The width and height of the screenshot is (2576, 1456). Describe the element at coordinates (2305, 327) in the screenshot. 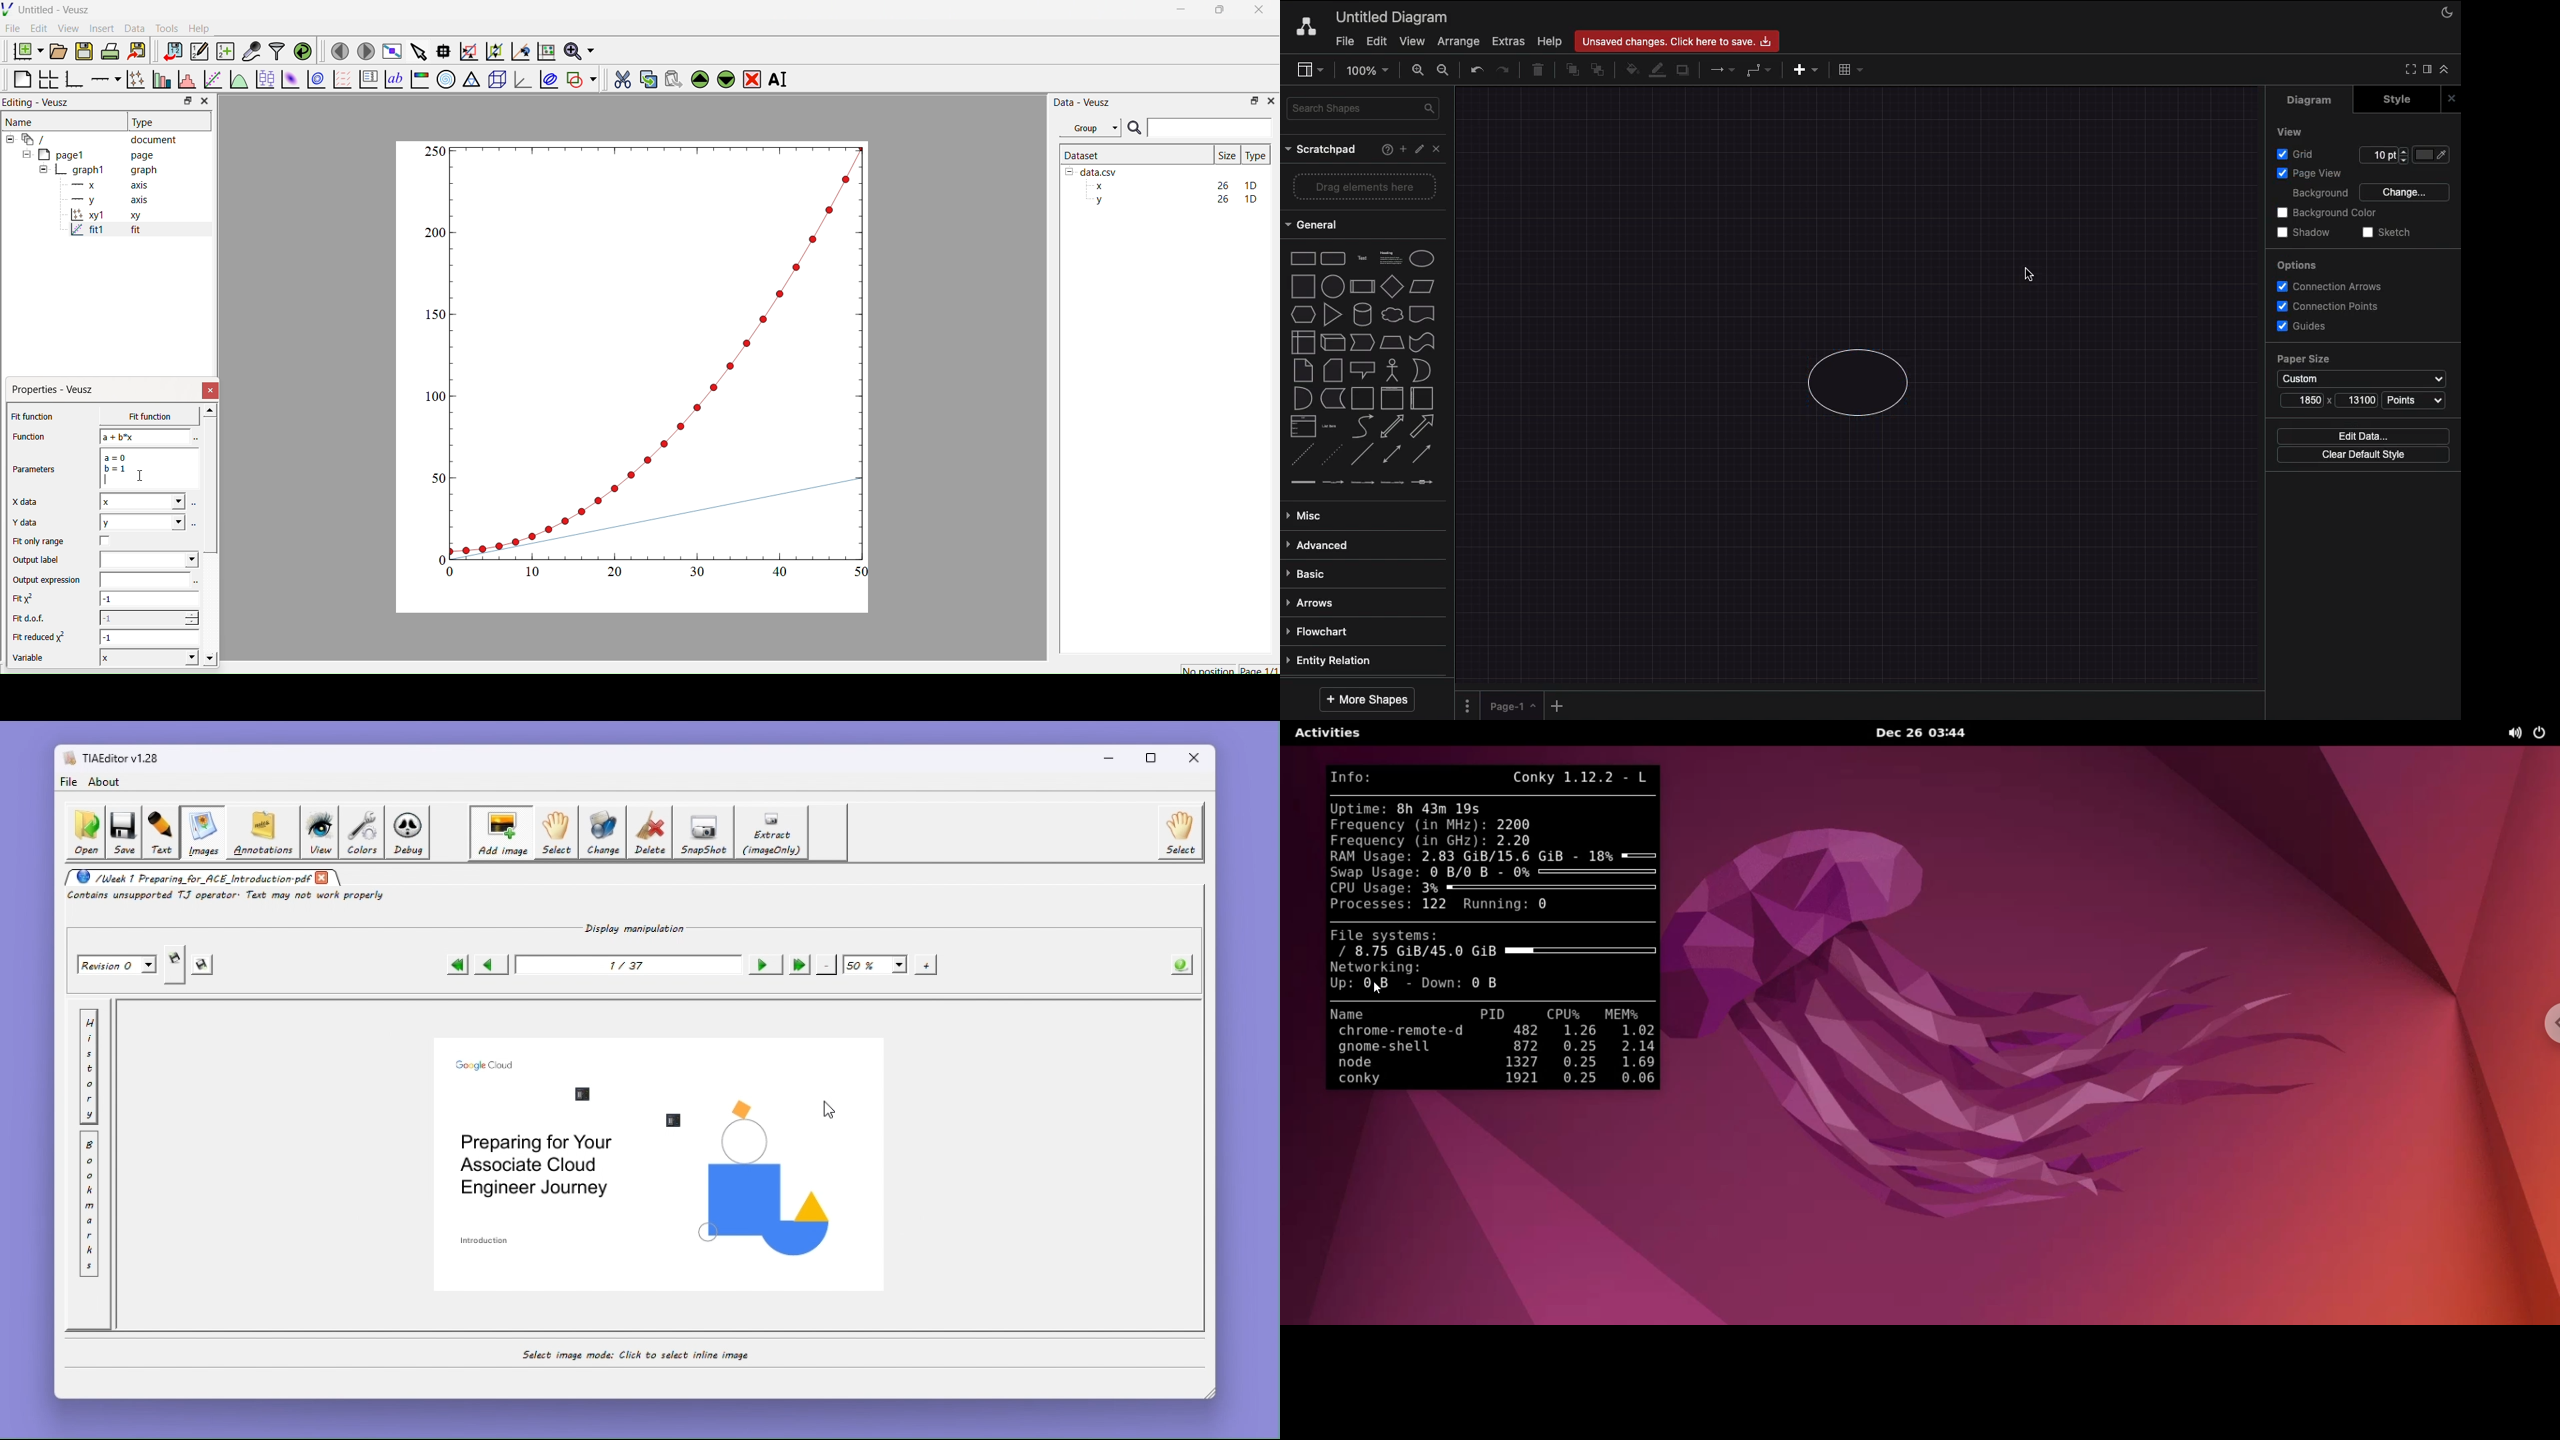

I see `Guides` at that location.